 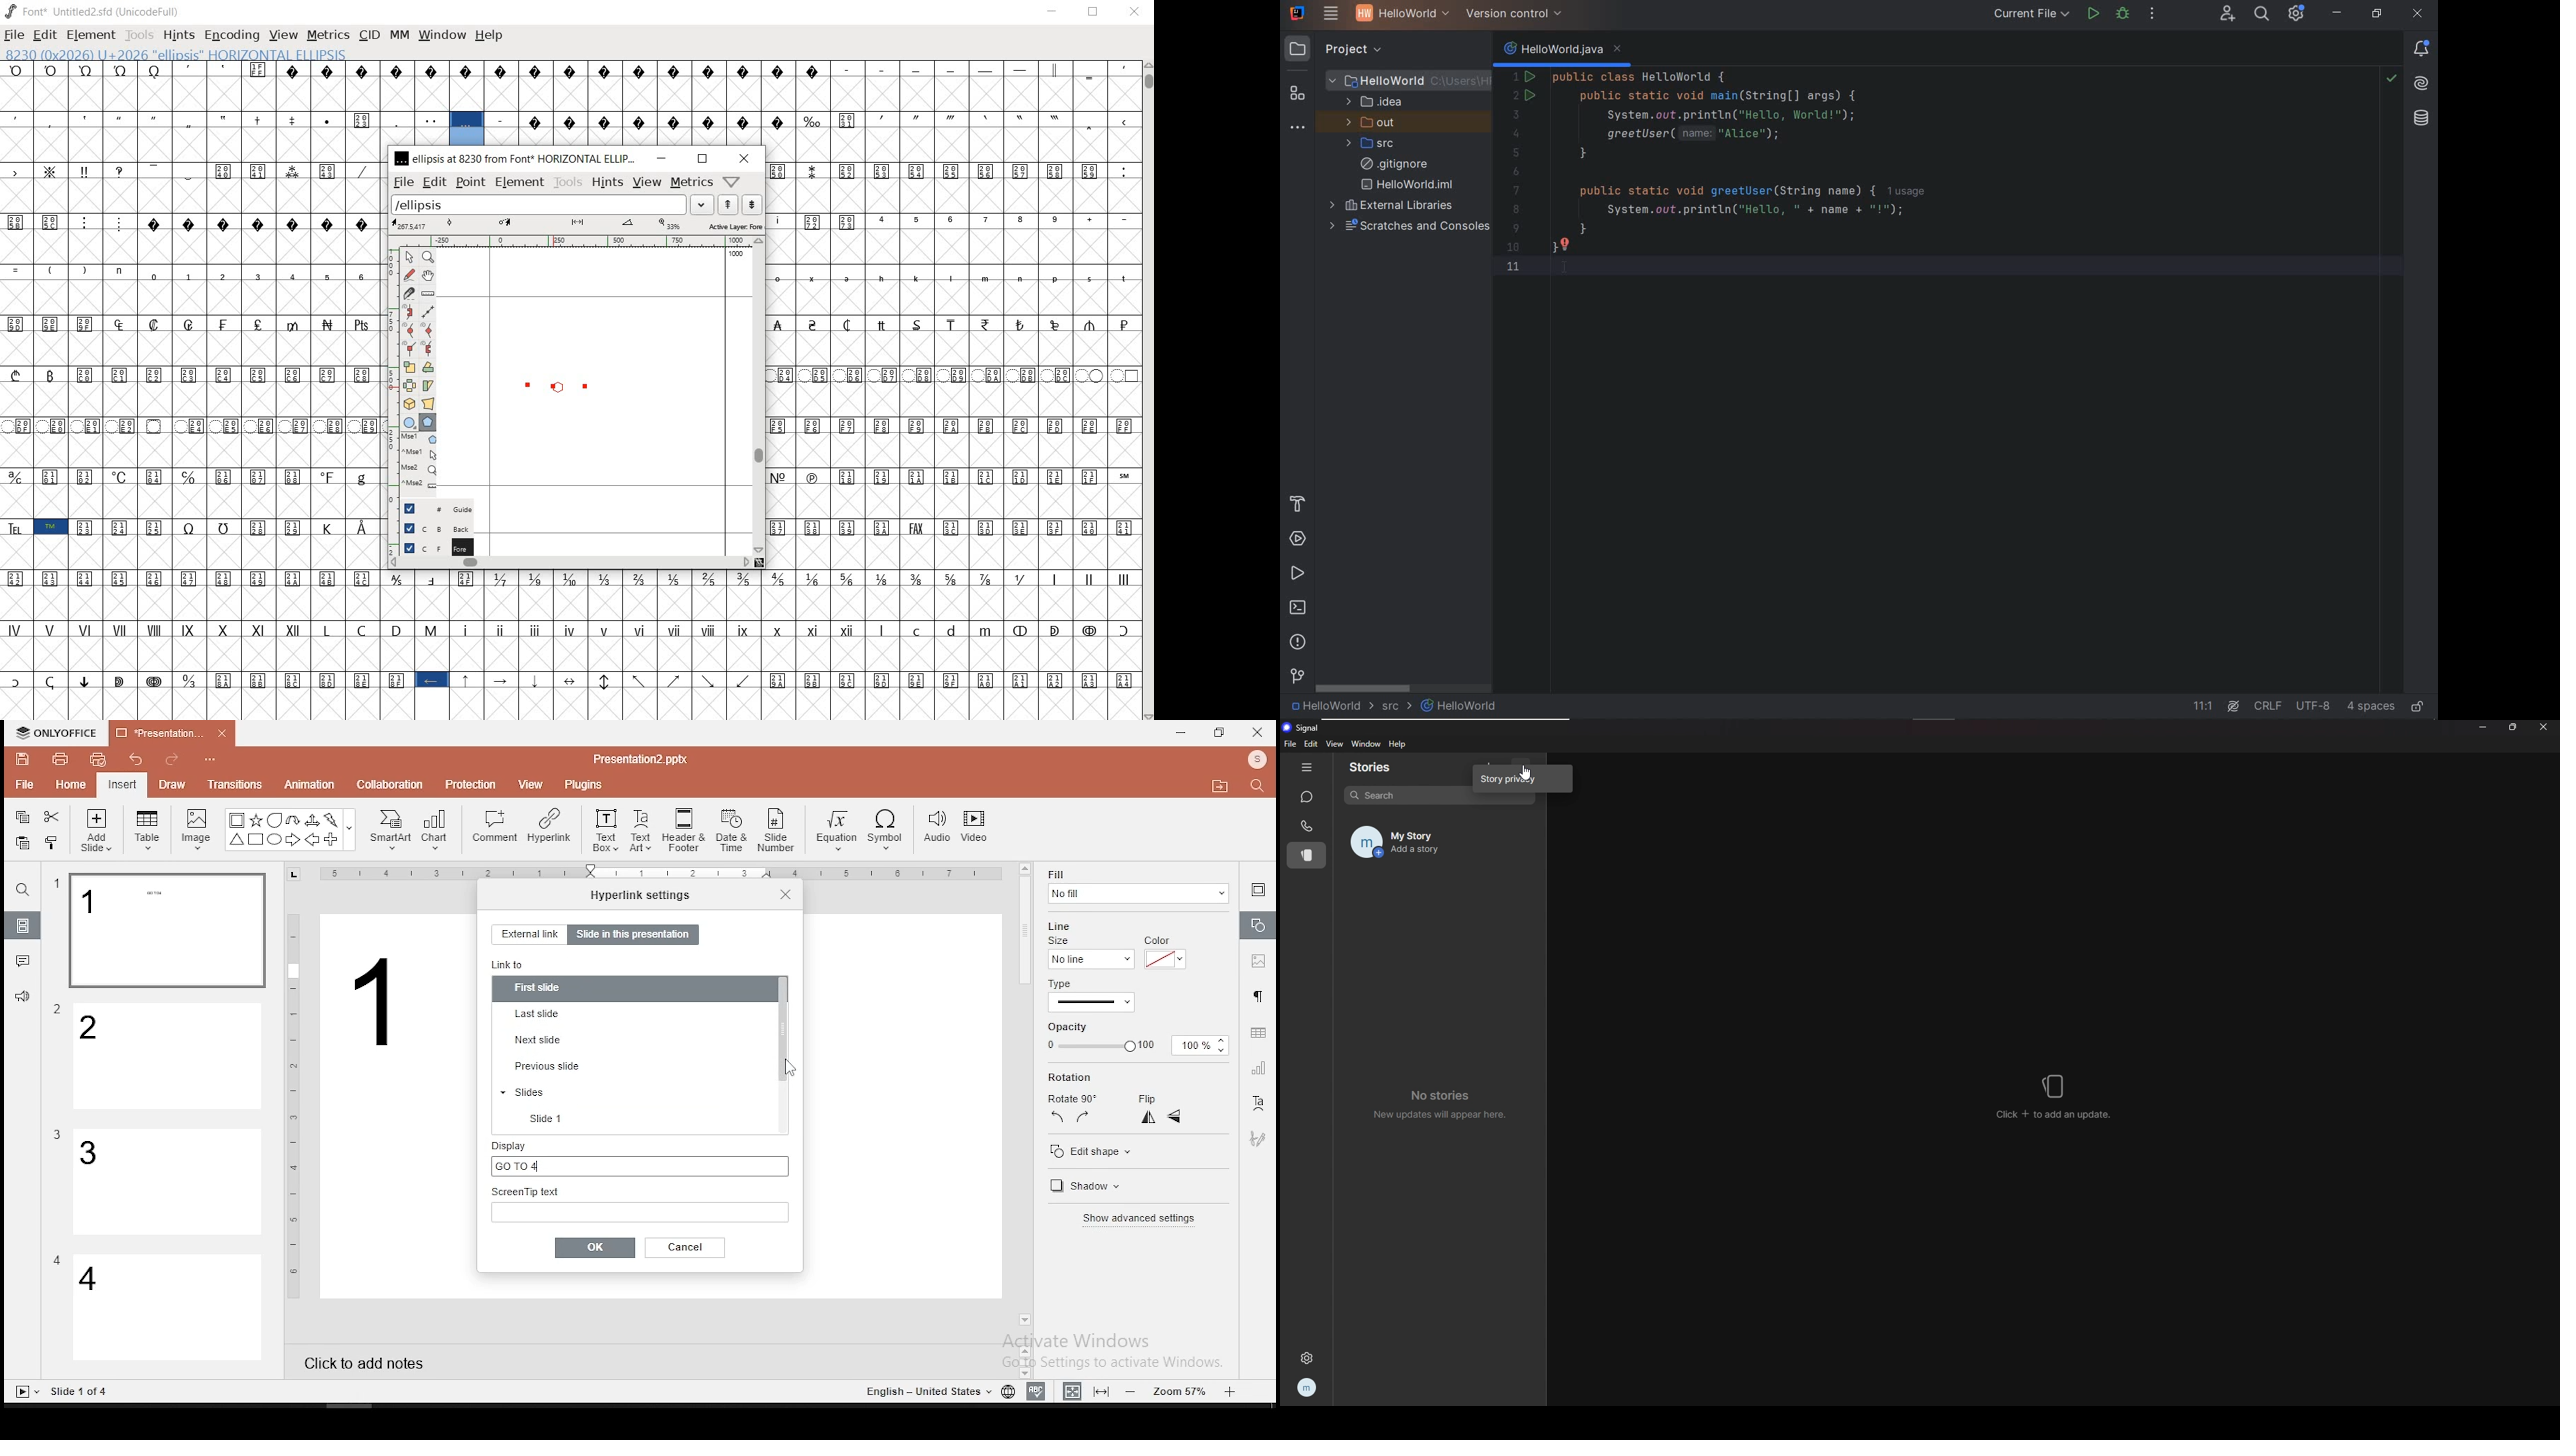 I want to click on Database, so click(x=2421, y=117).